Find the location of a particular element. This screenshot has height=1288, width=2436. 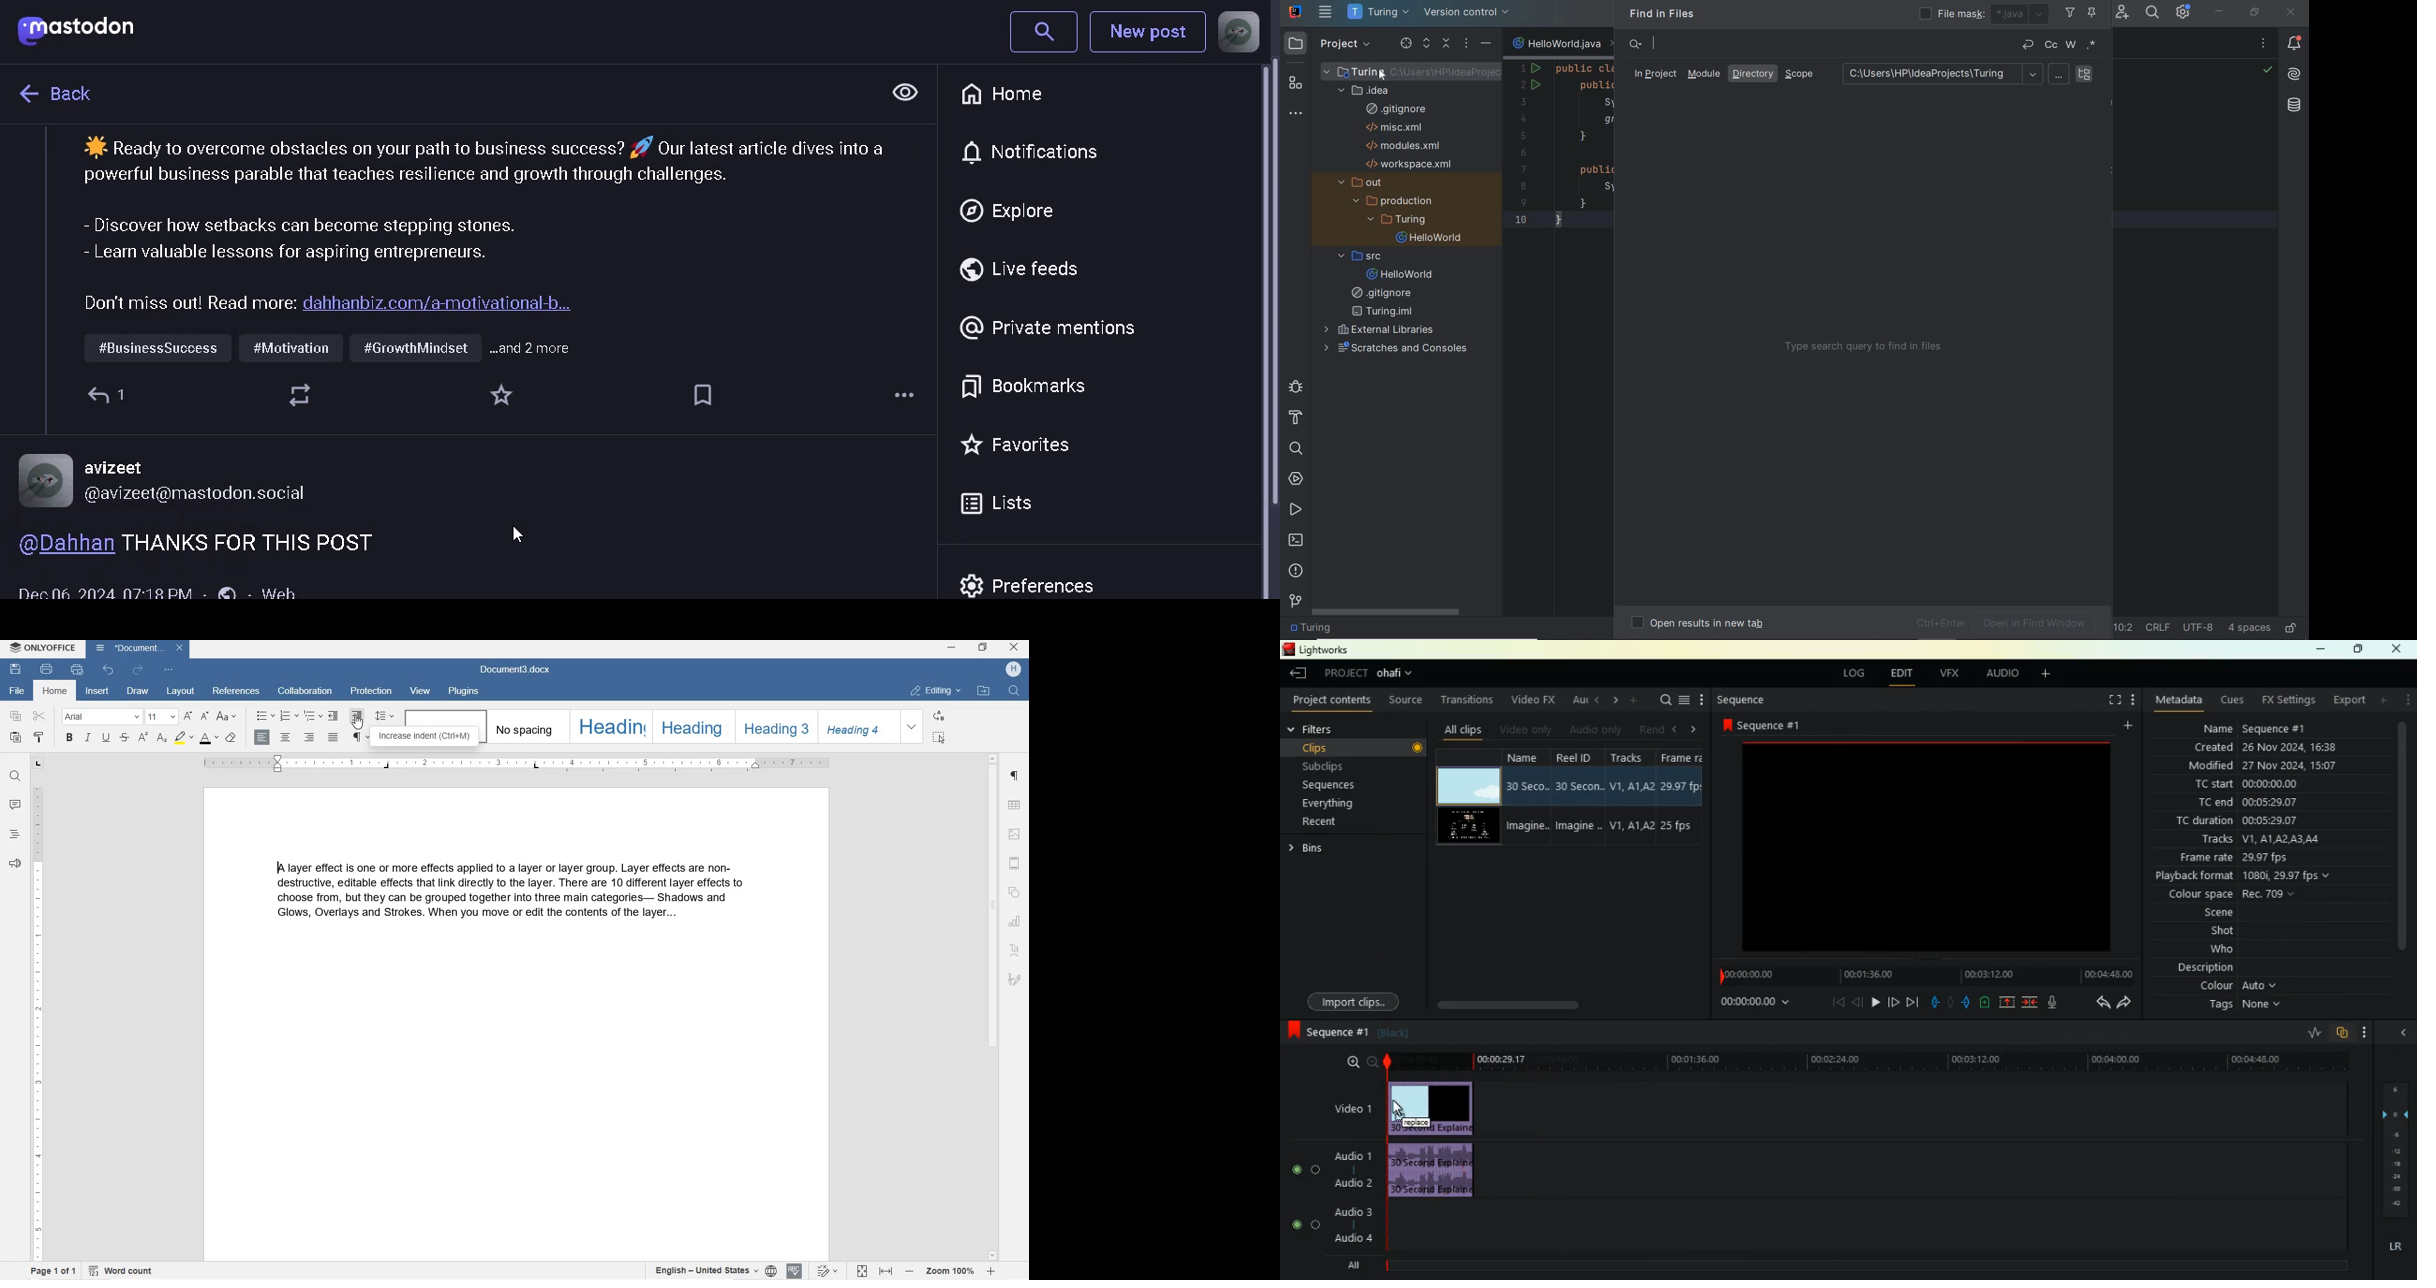

search is located at coordinates (1043, 31).